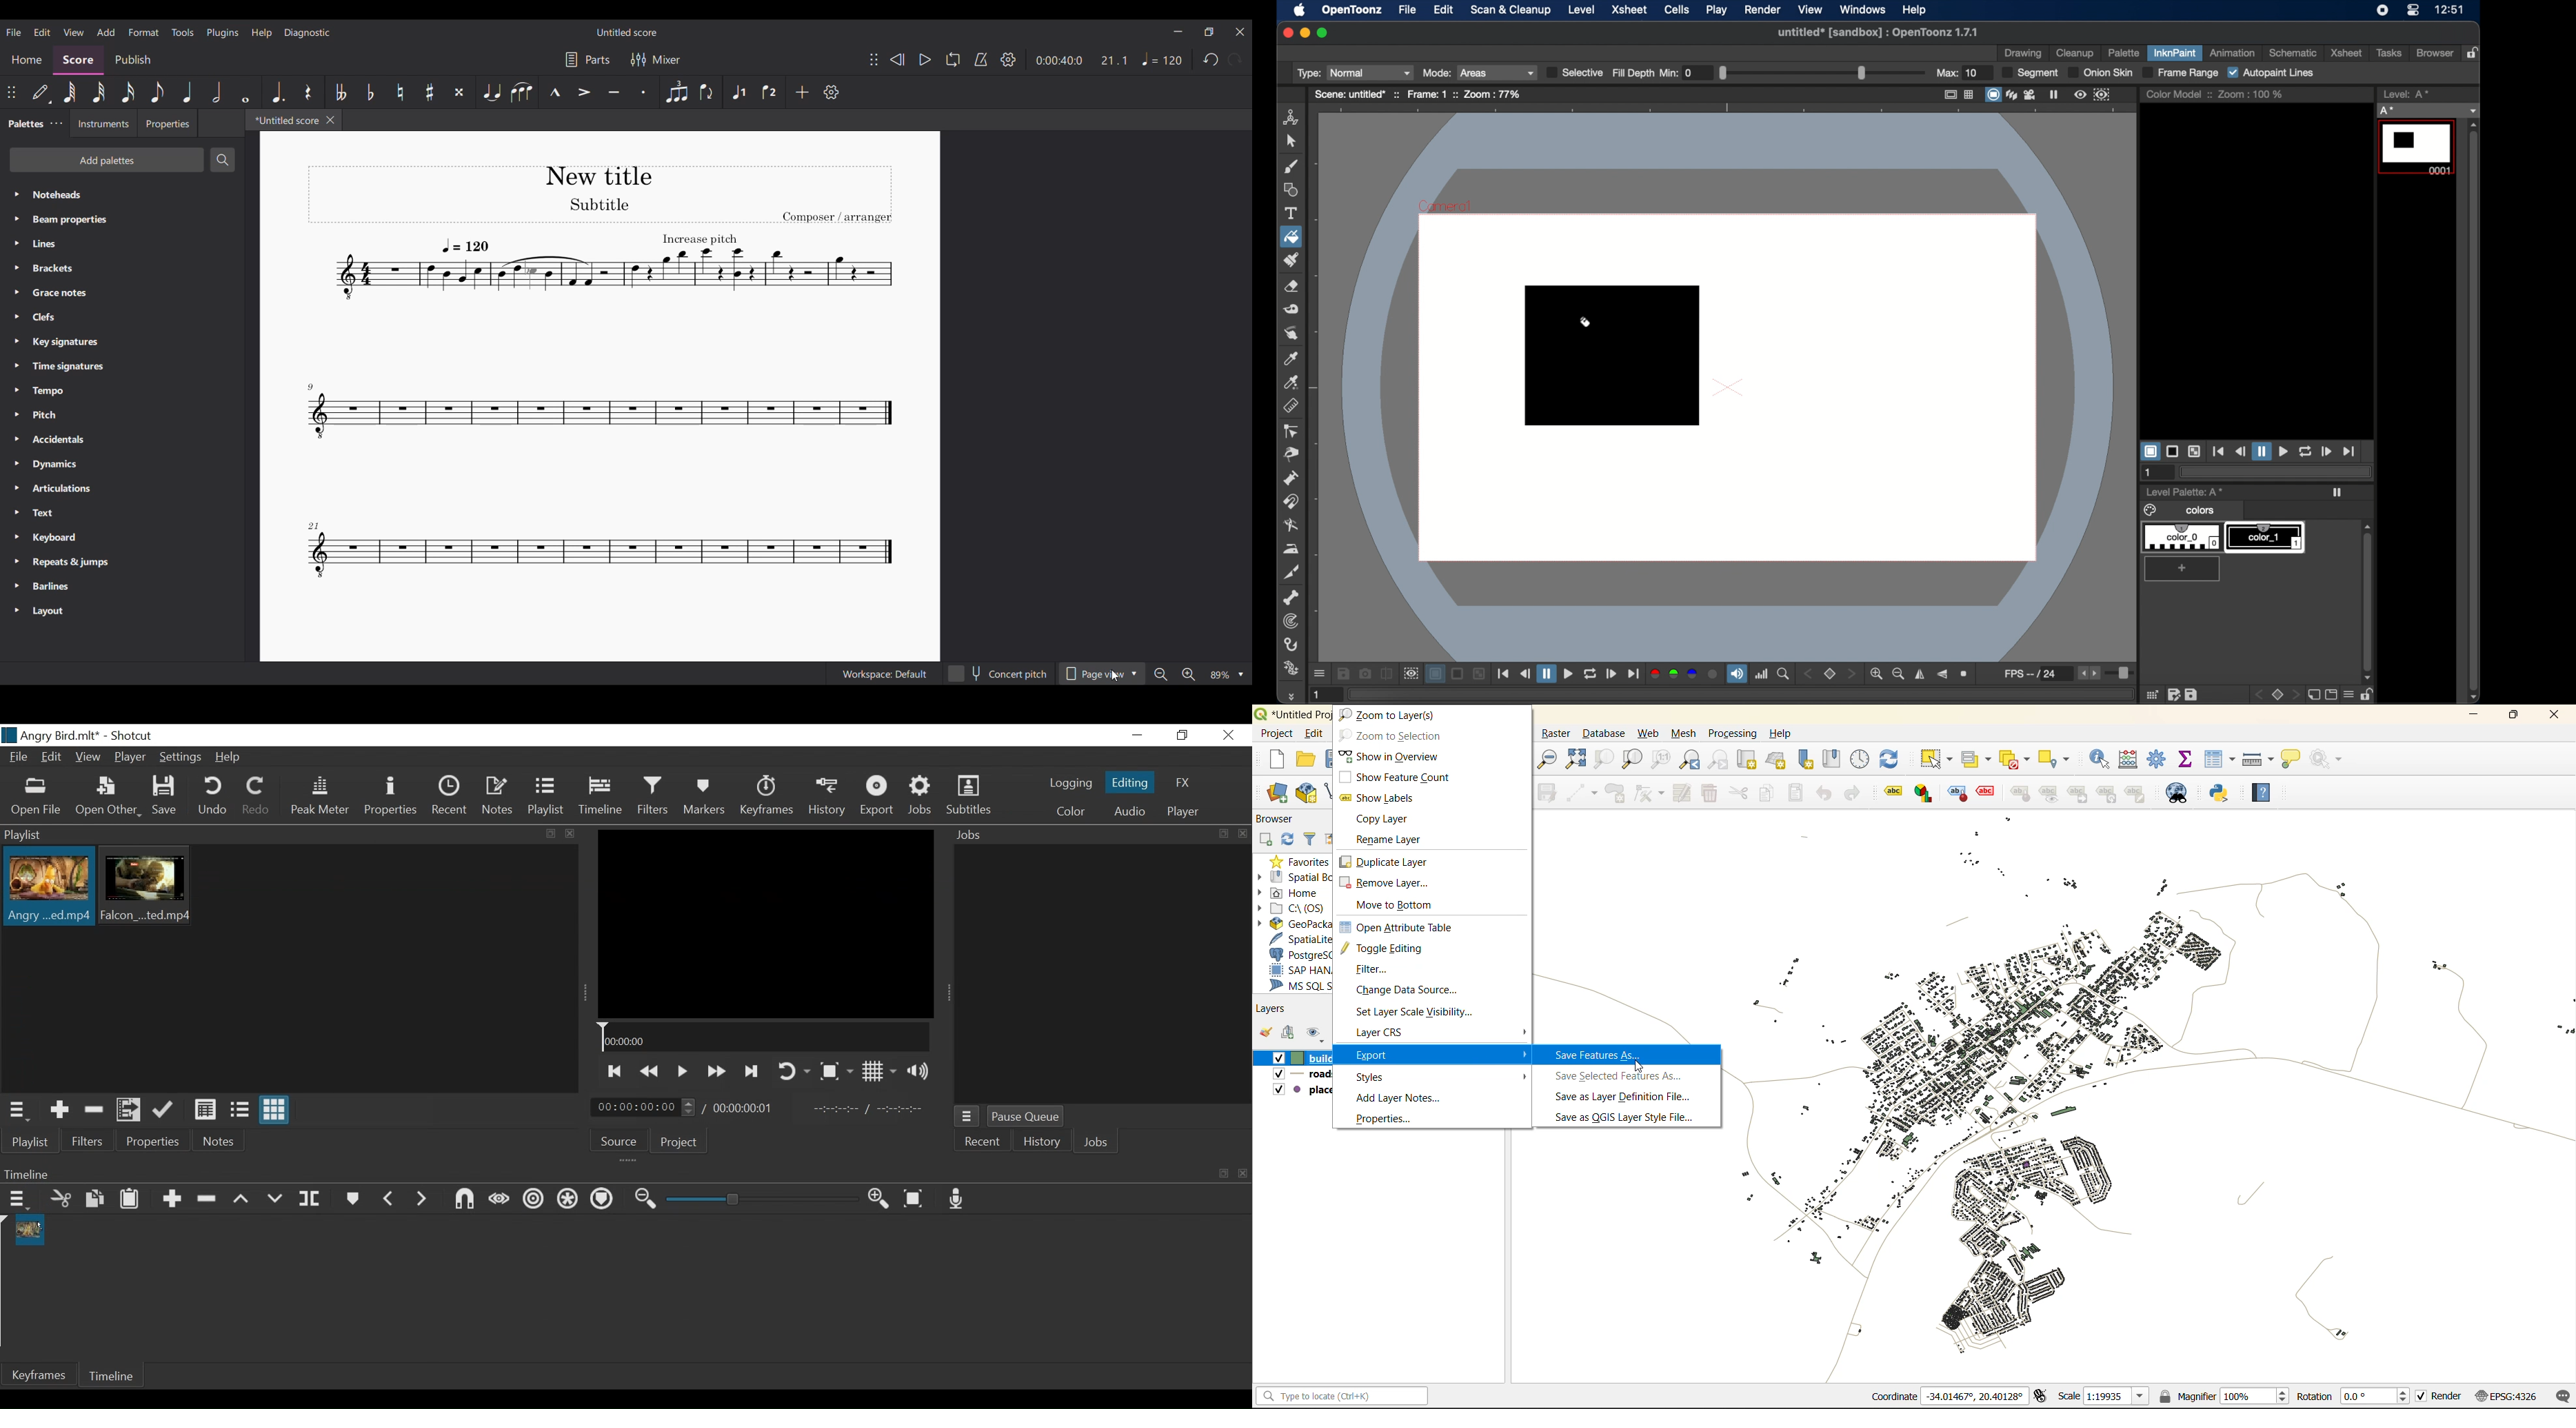 The height and width of the screenshot is (1428, 2576). I want to click on add layer notes, so click(1406, 1099).